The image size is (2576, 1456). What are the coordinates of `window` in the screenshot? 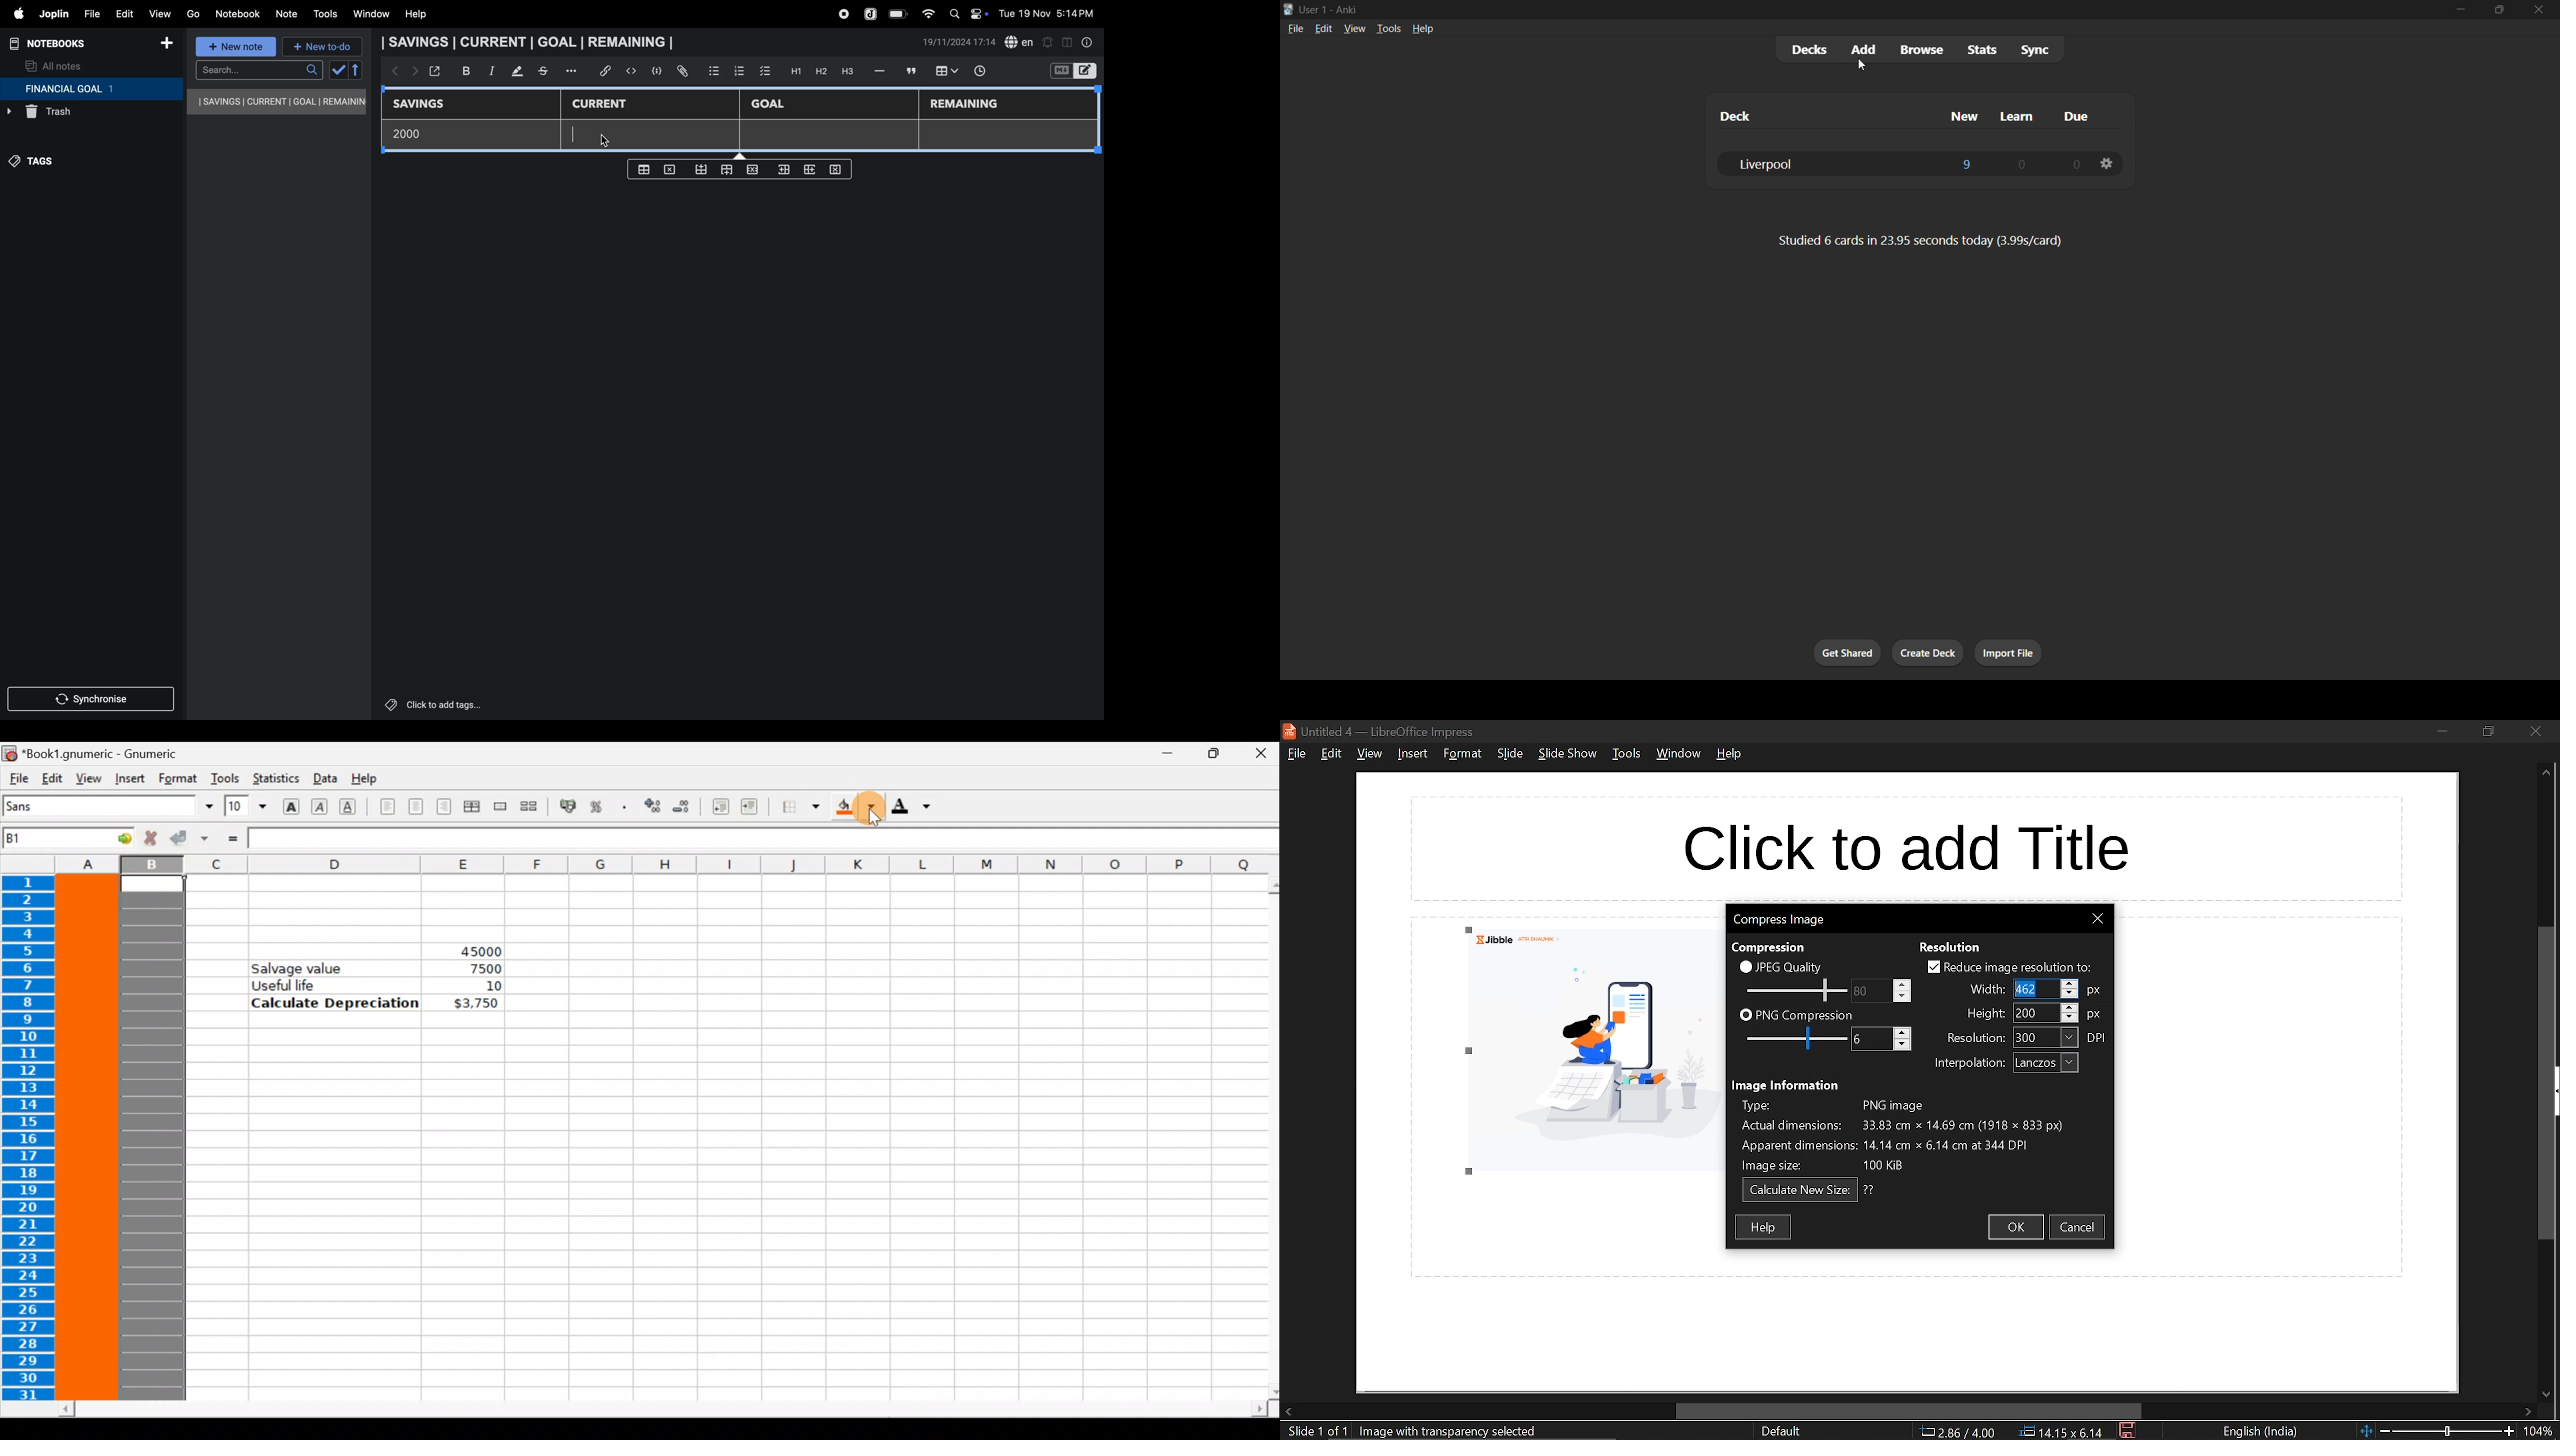 It's located at (370, 14).